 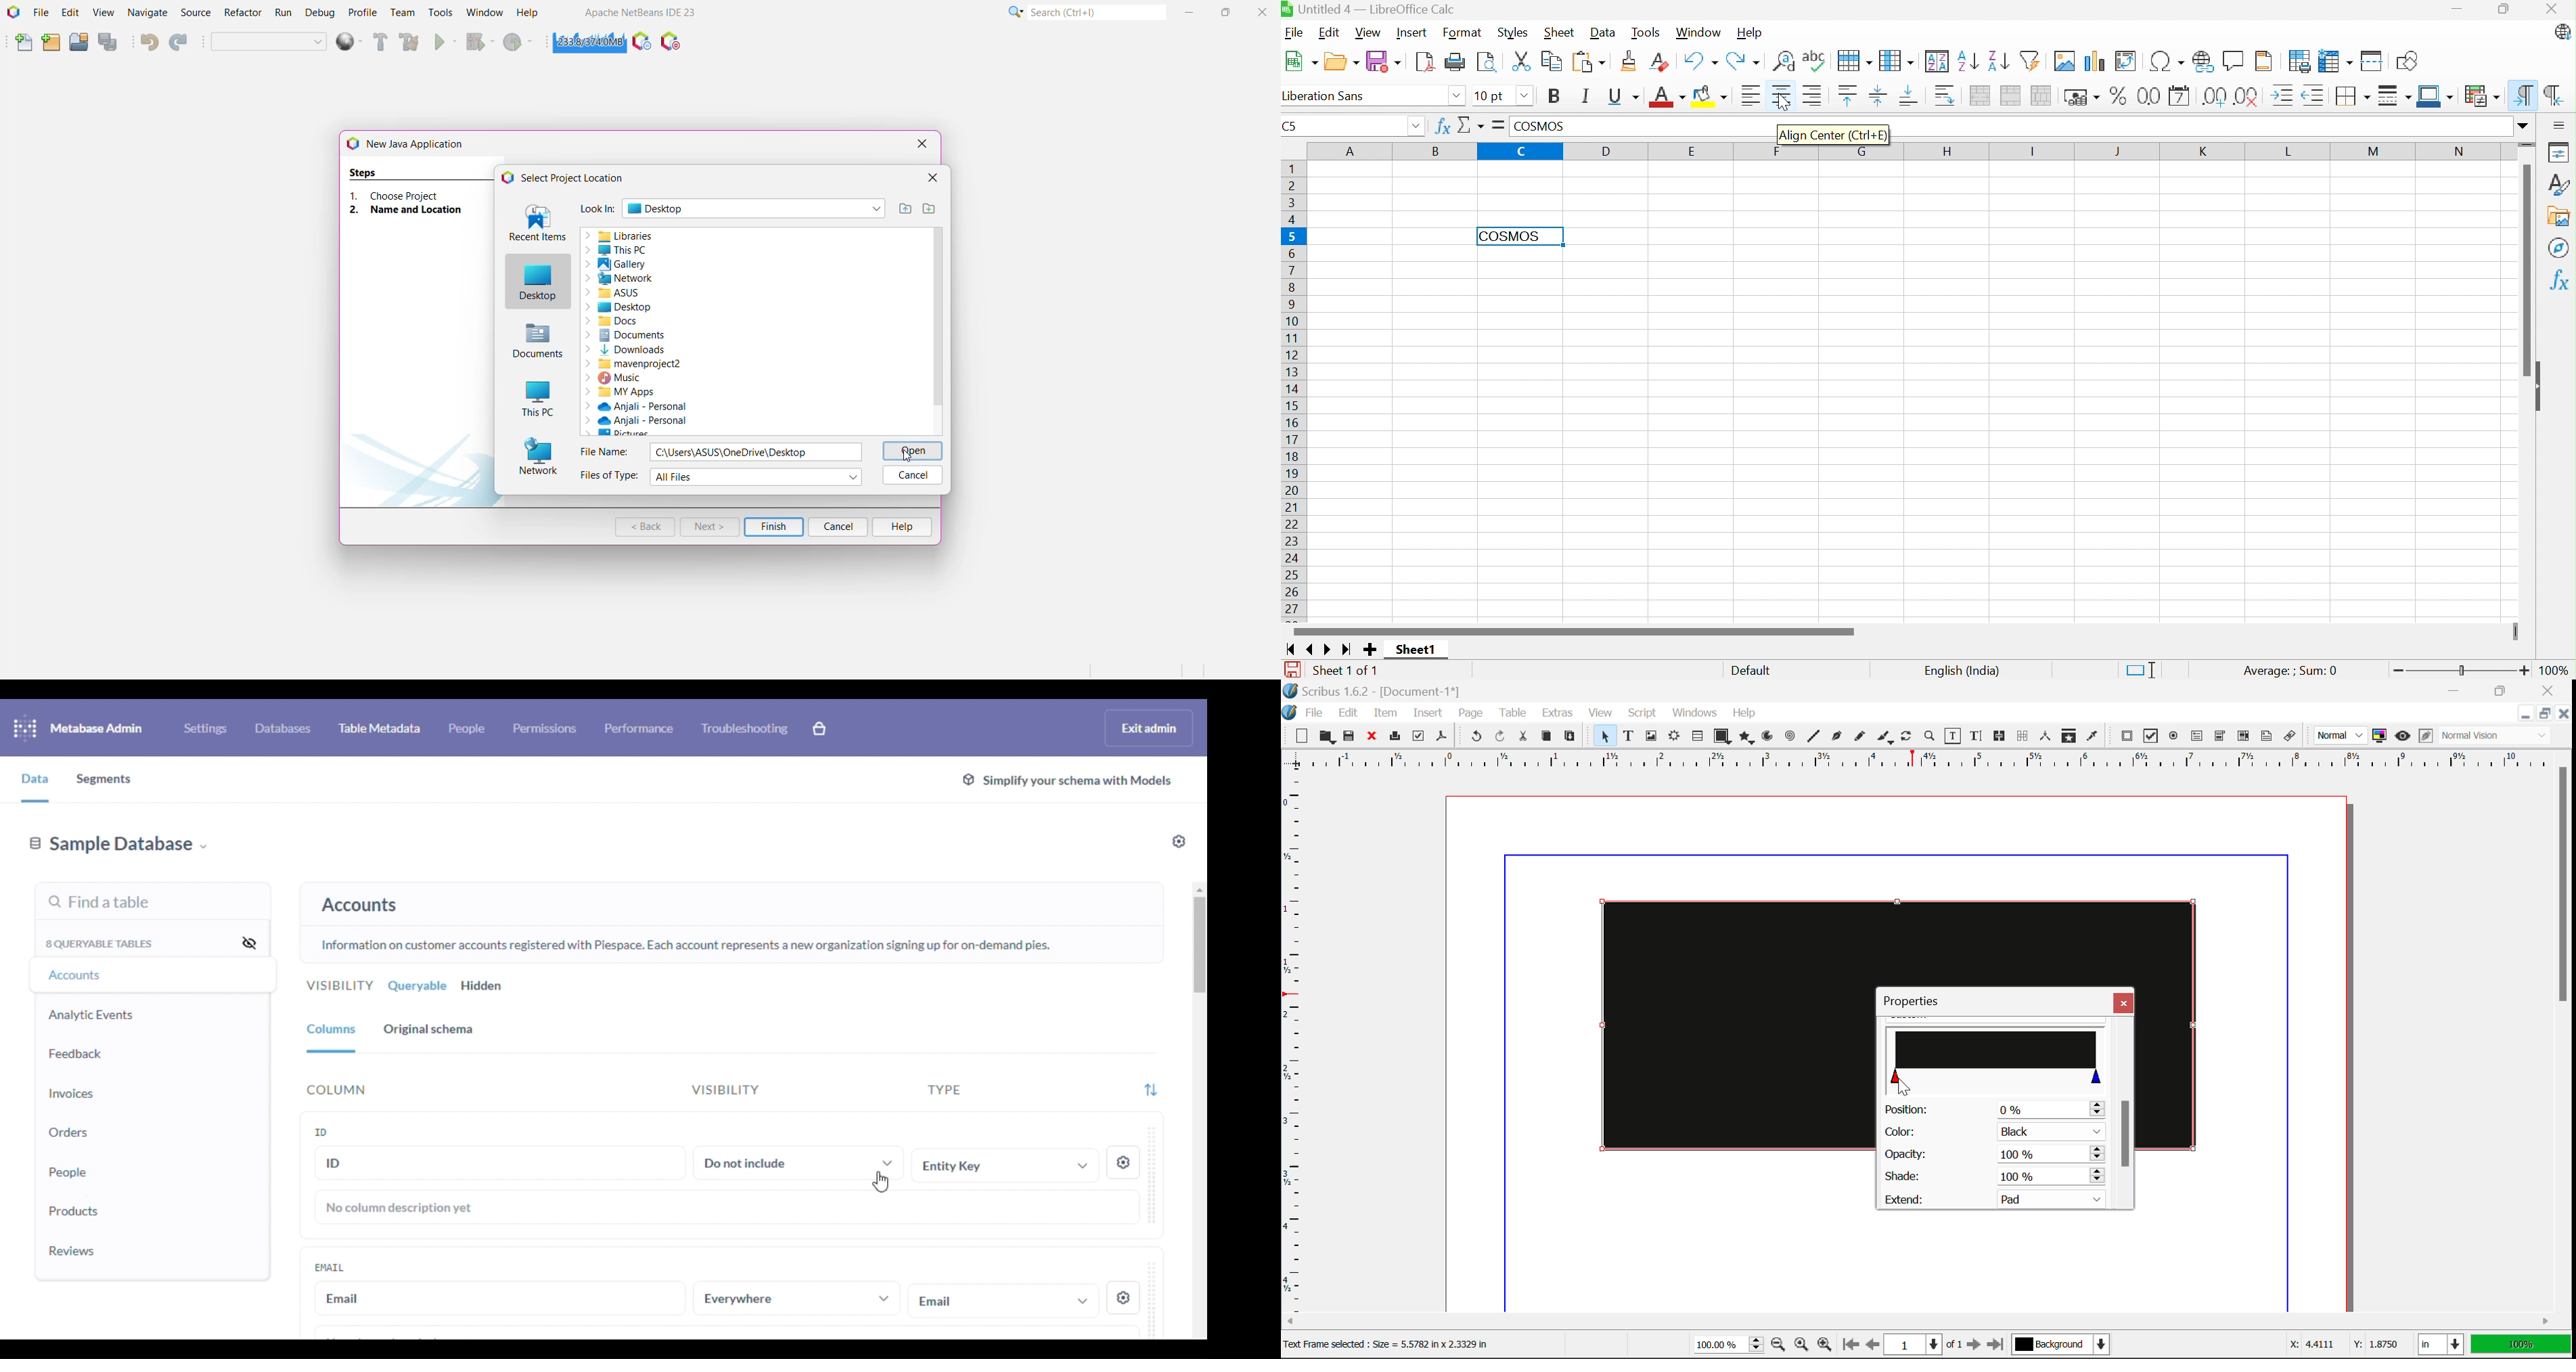 I want to click on Untitled 4 - LibreOffice Calc, so click(x=1372, y=9).